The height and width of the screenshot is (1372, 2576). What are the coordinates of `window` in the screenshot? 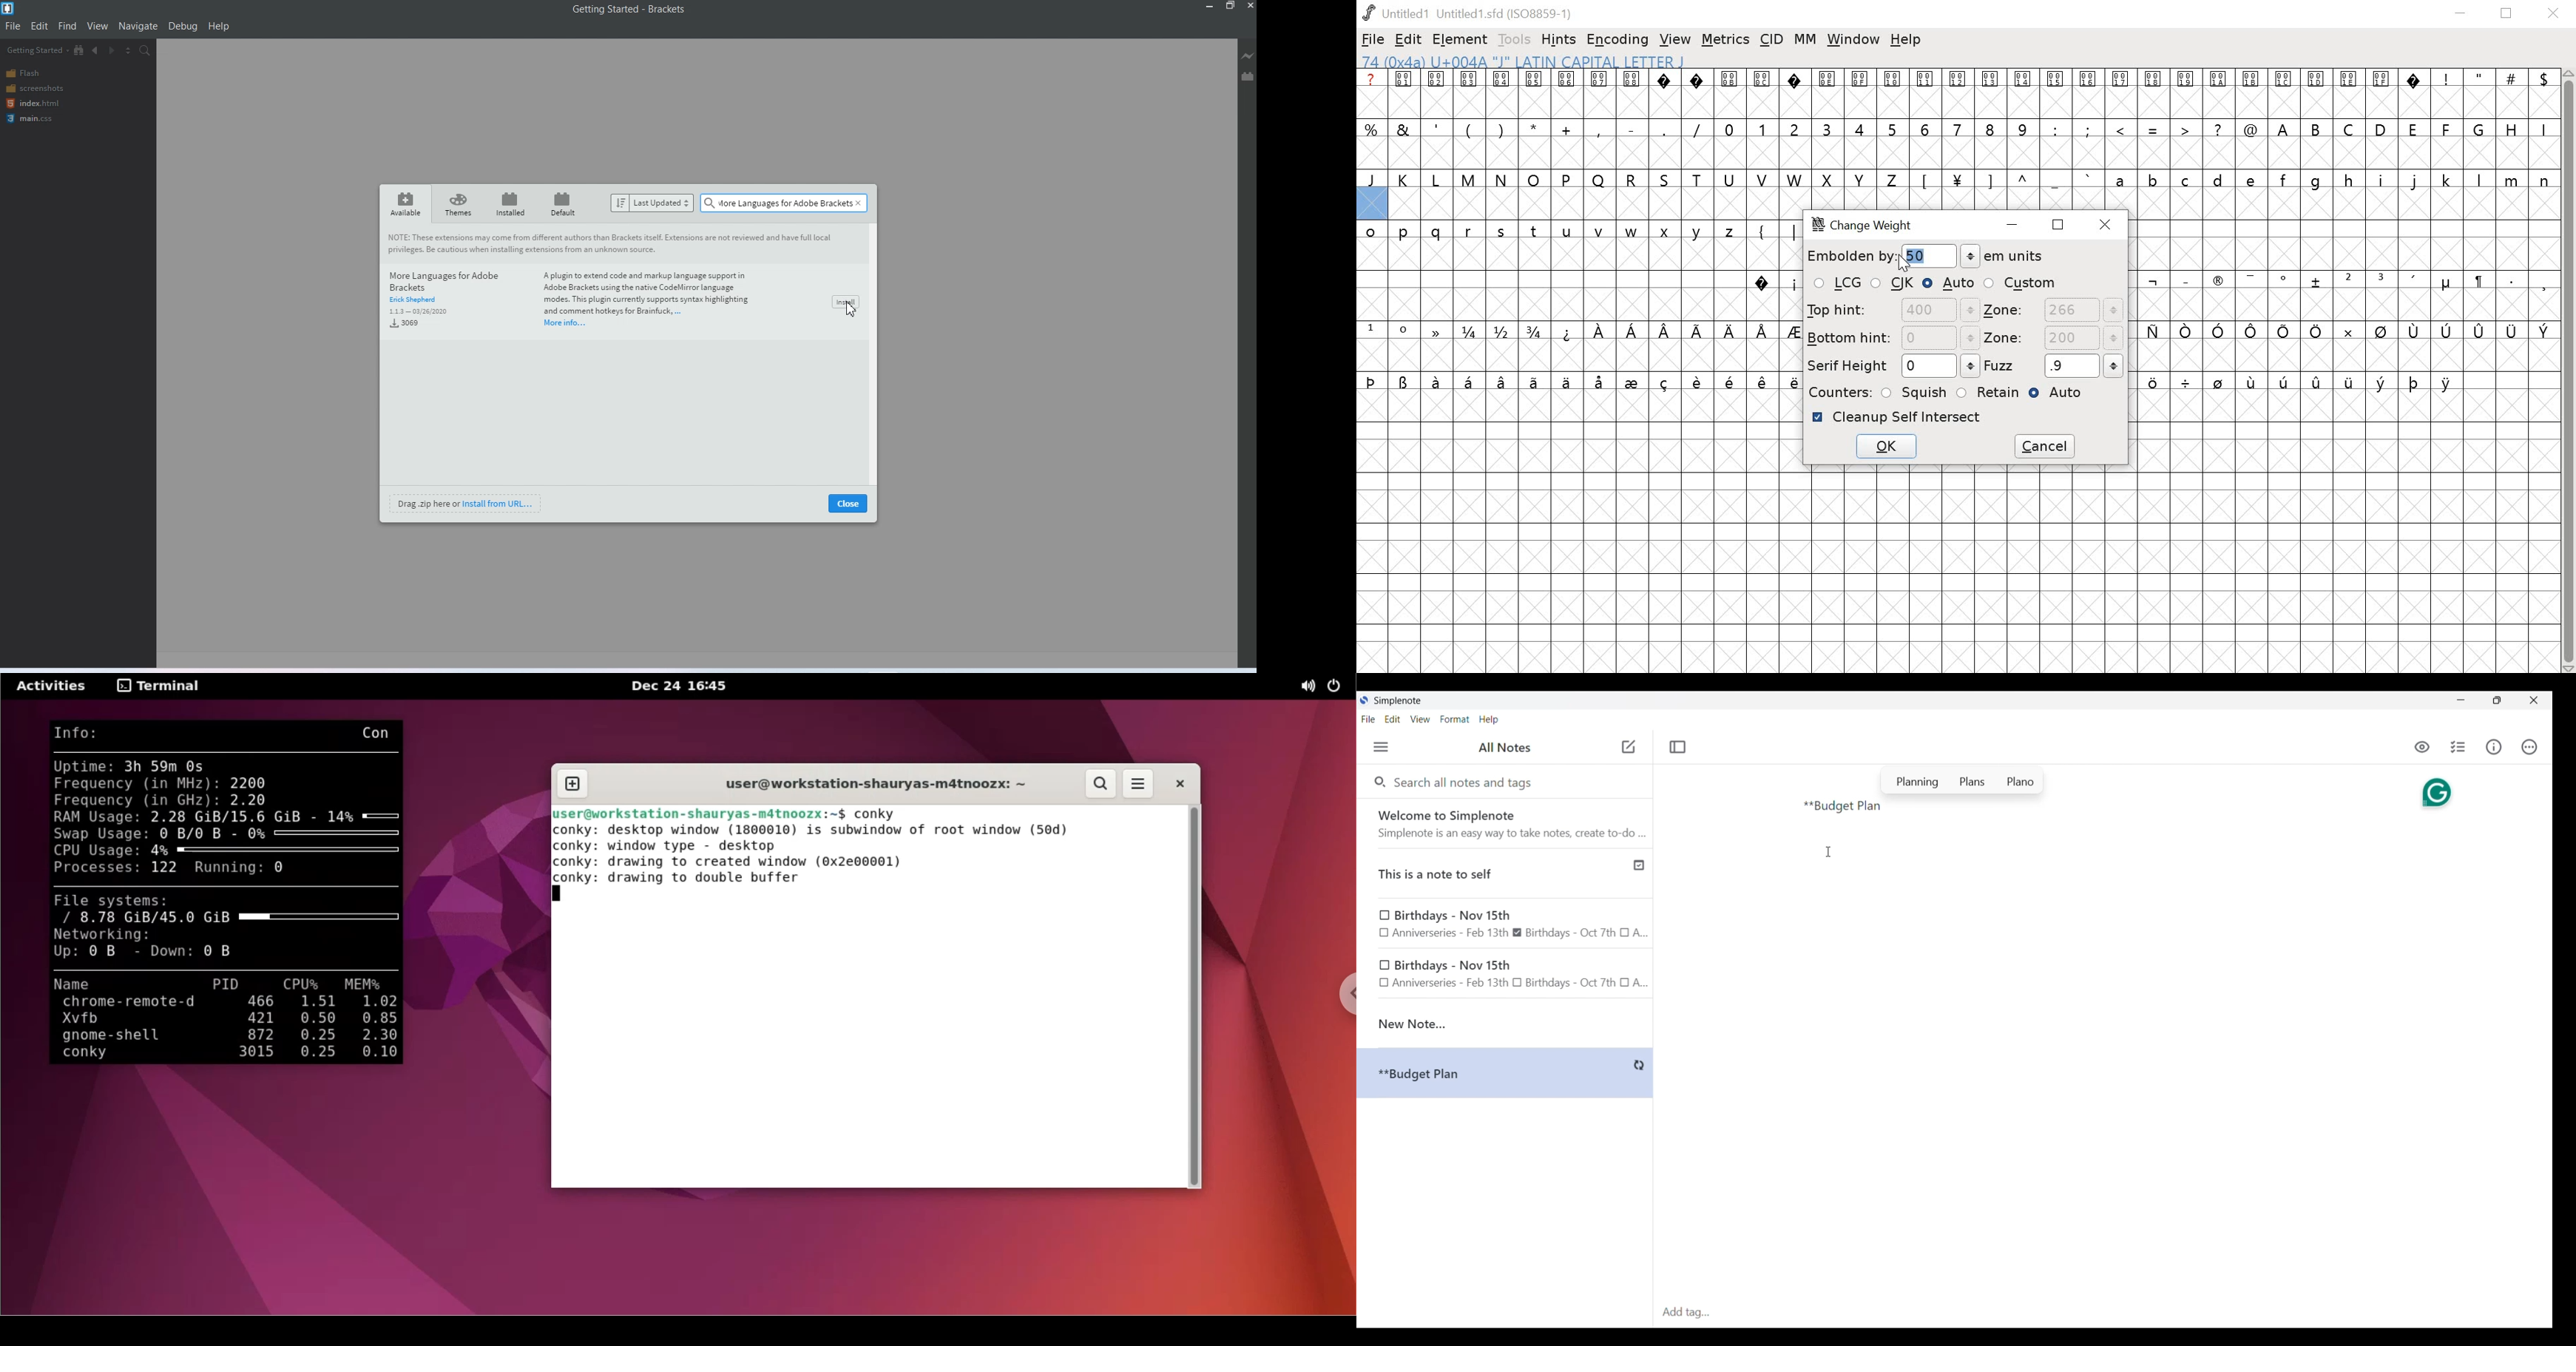 It's located at (1854, 40).